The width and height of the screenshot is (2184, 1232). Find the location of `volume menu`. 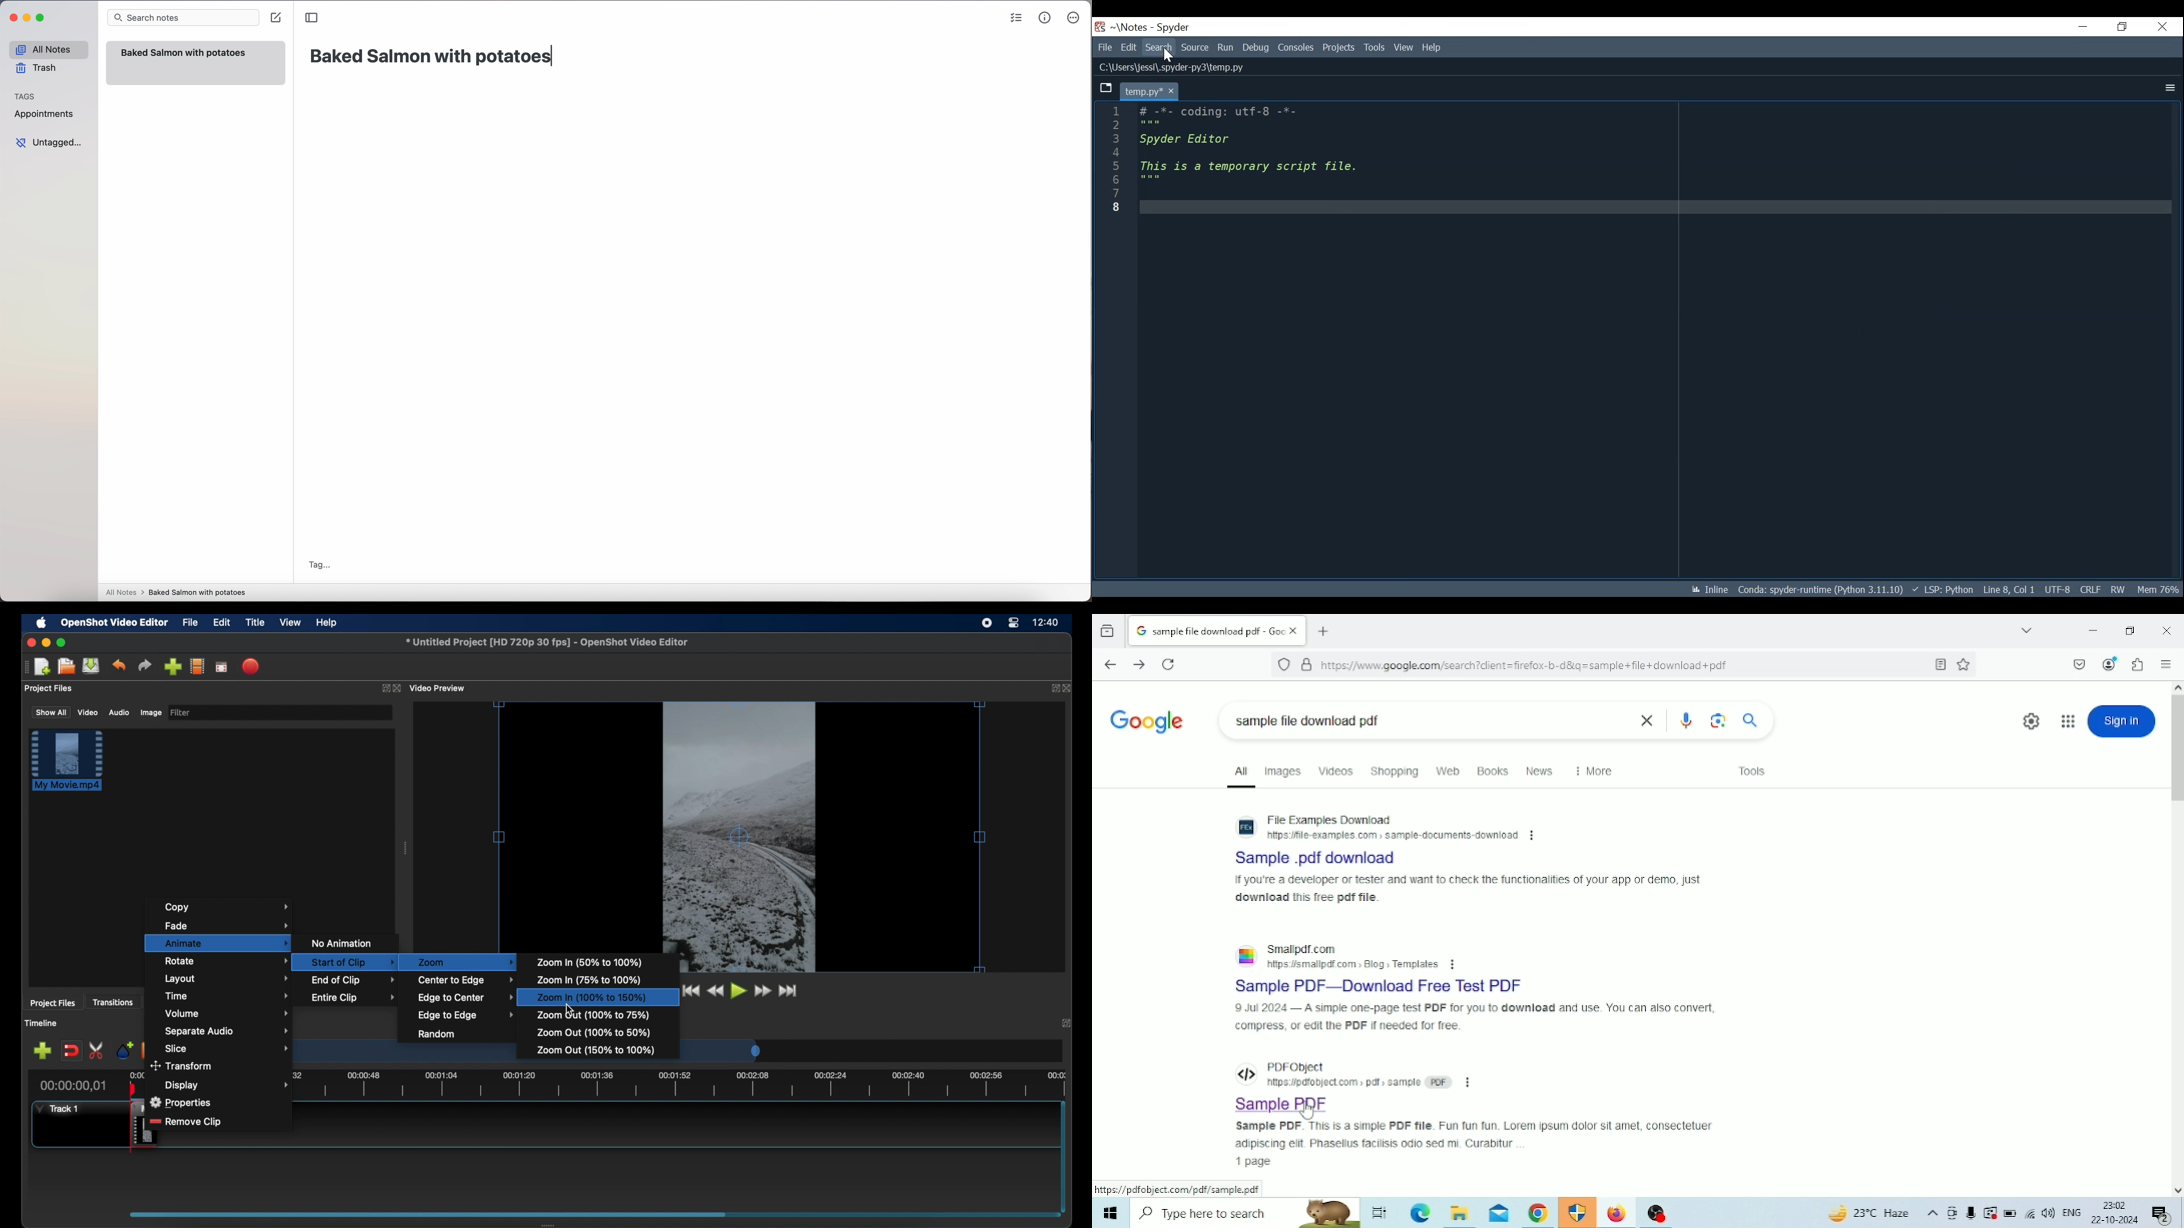

volume menu is located at coordinates (228, 1013).